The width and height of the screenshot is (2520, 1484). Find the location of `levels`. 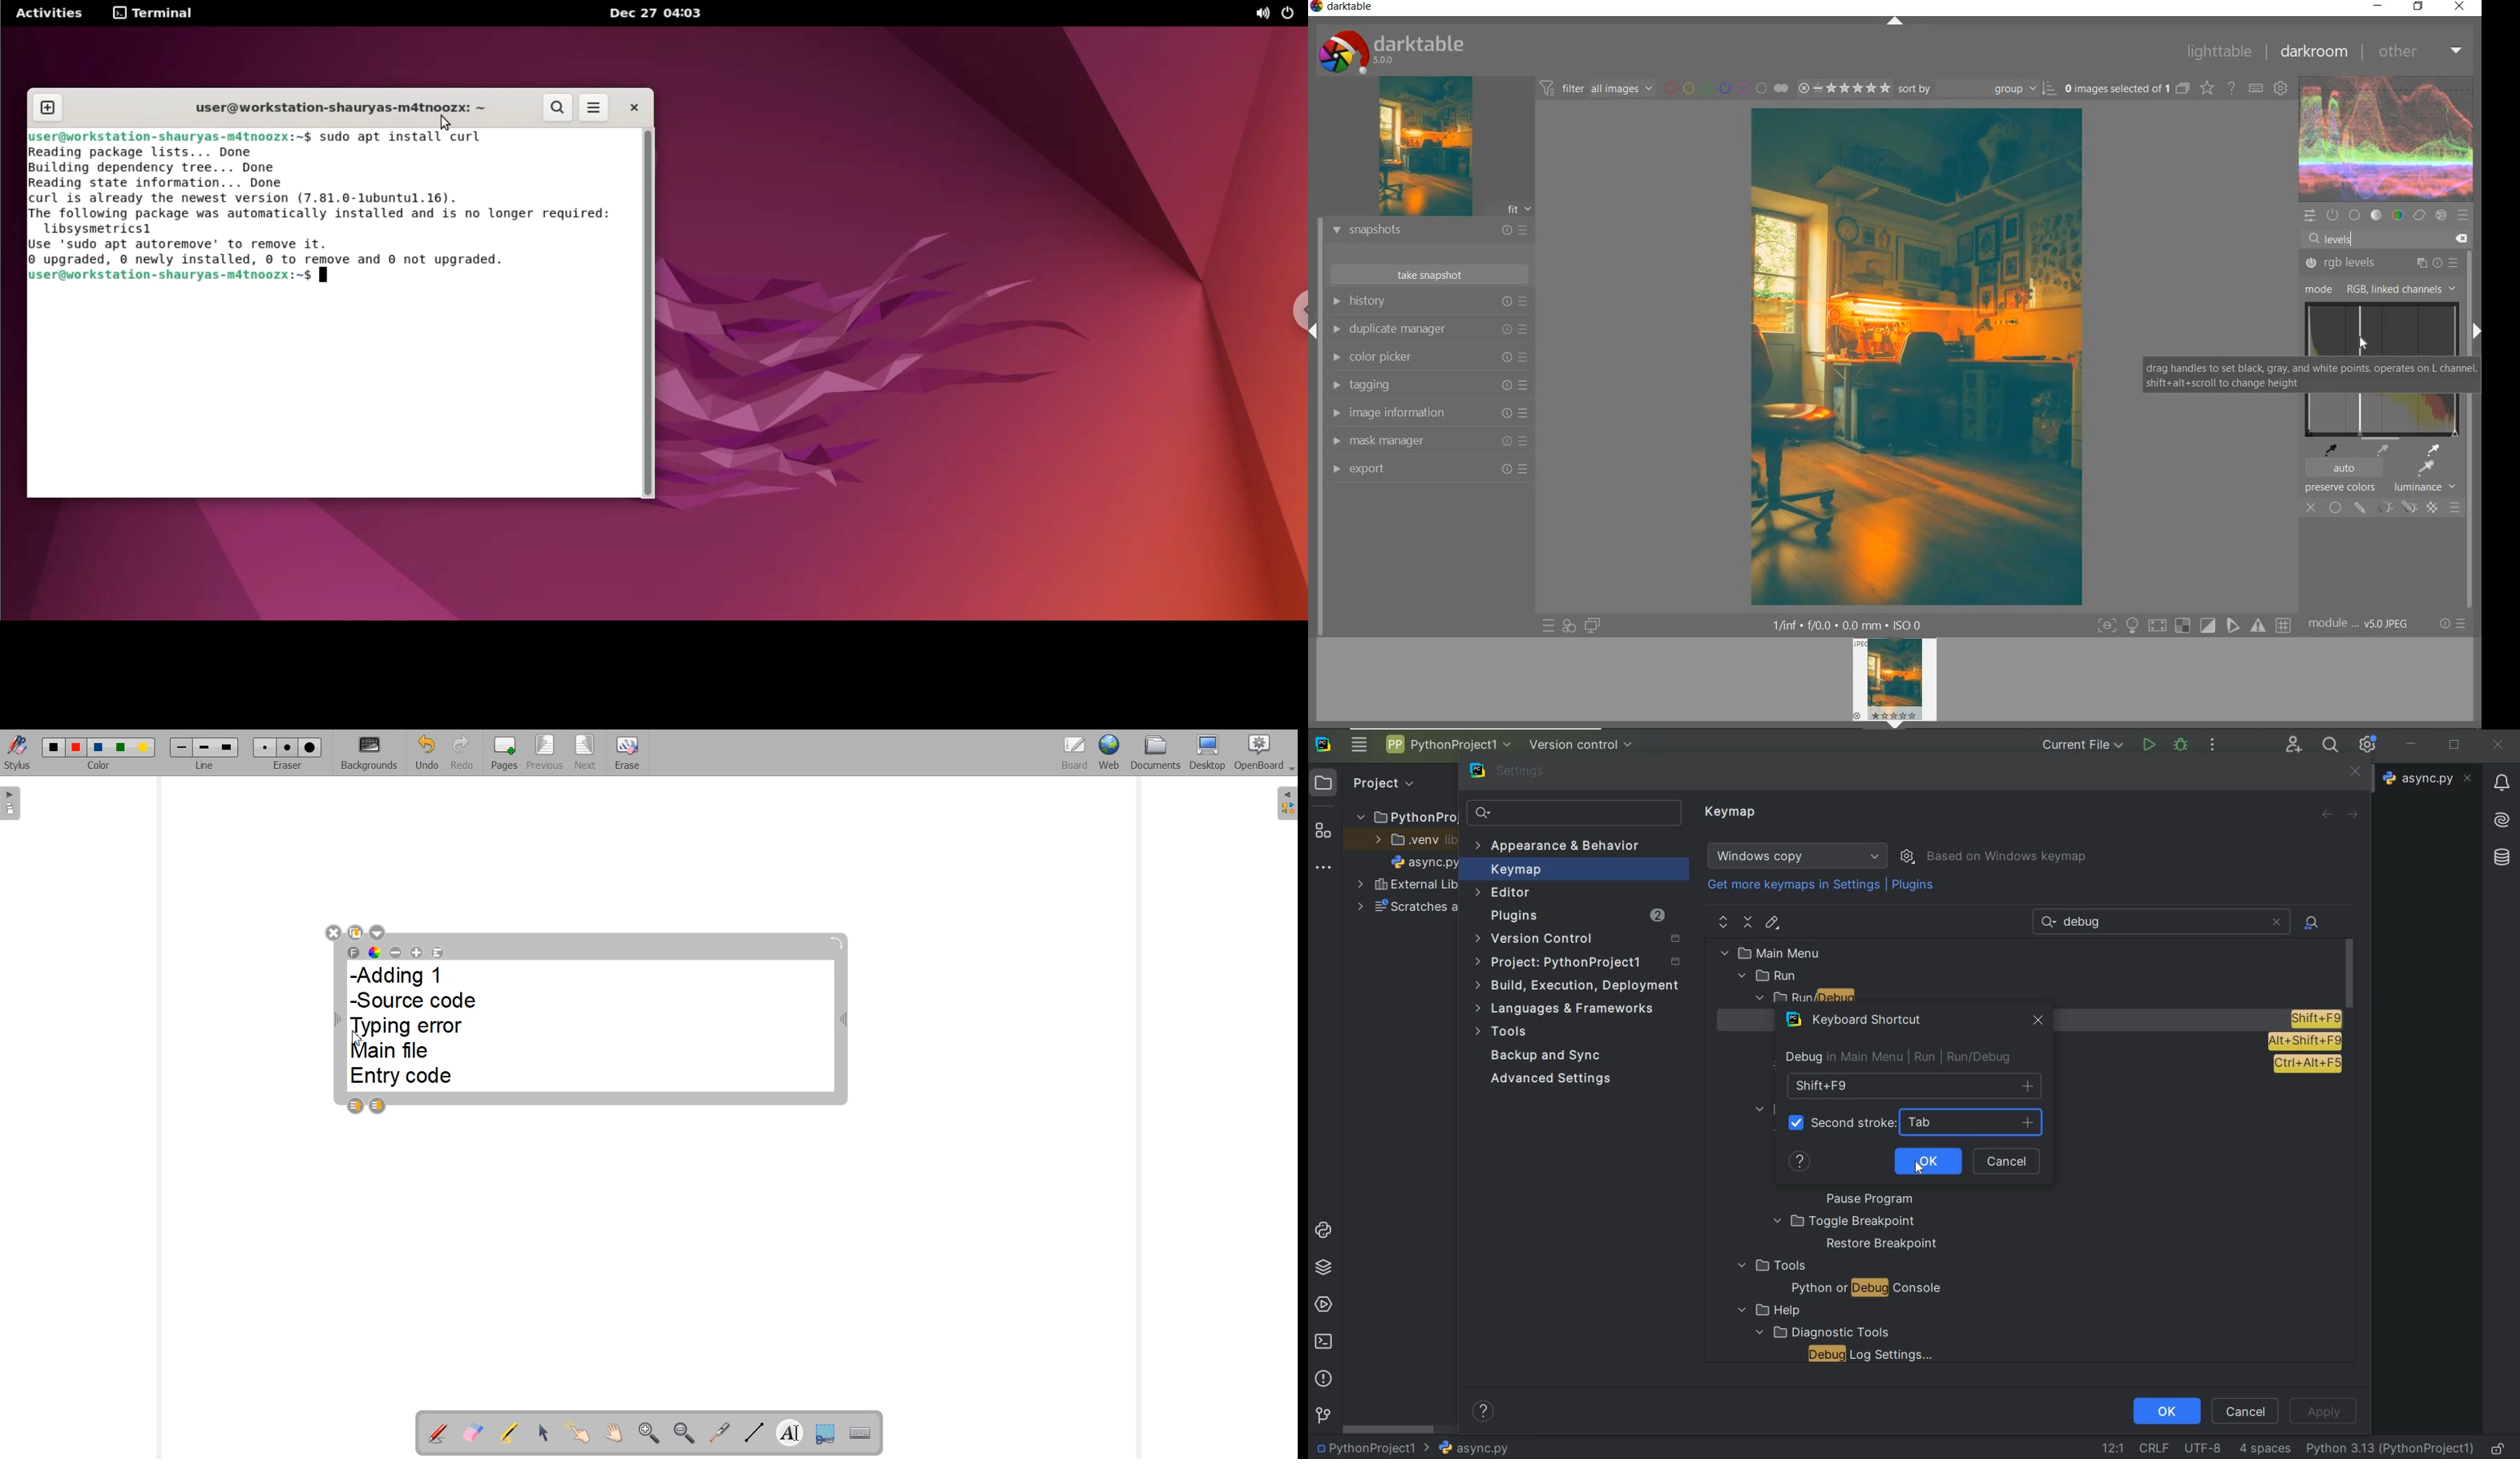

levels is located at coordinates (2338, 238).